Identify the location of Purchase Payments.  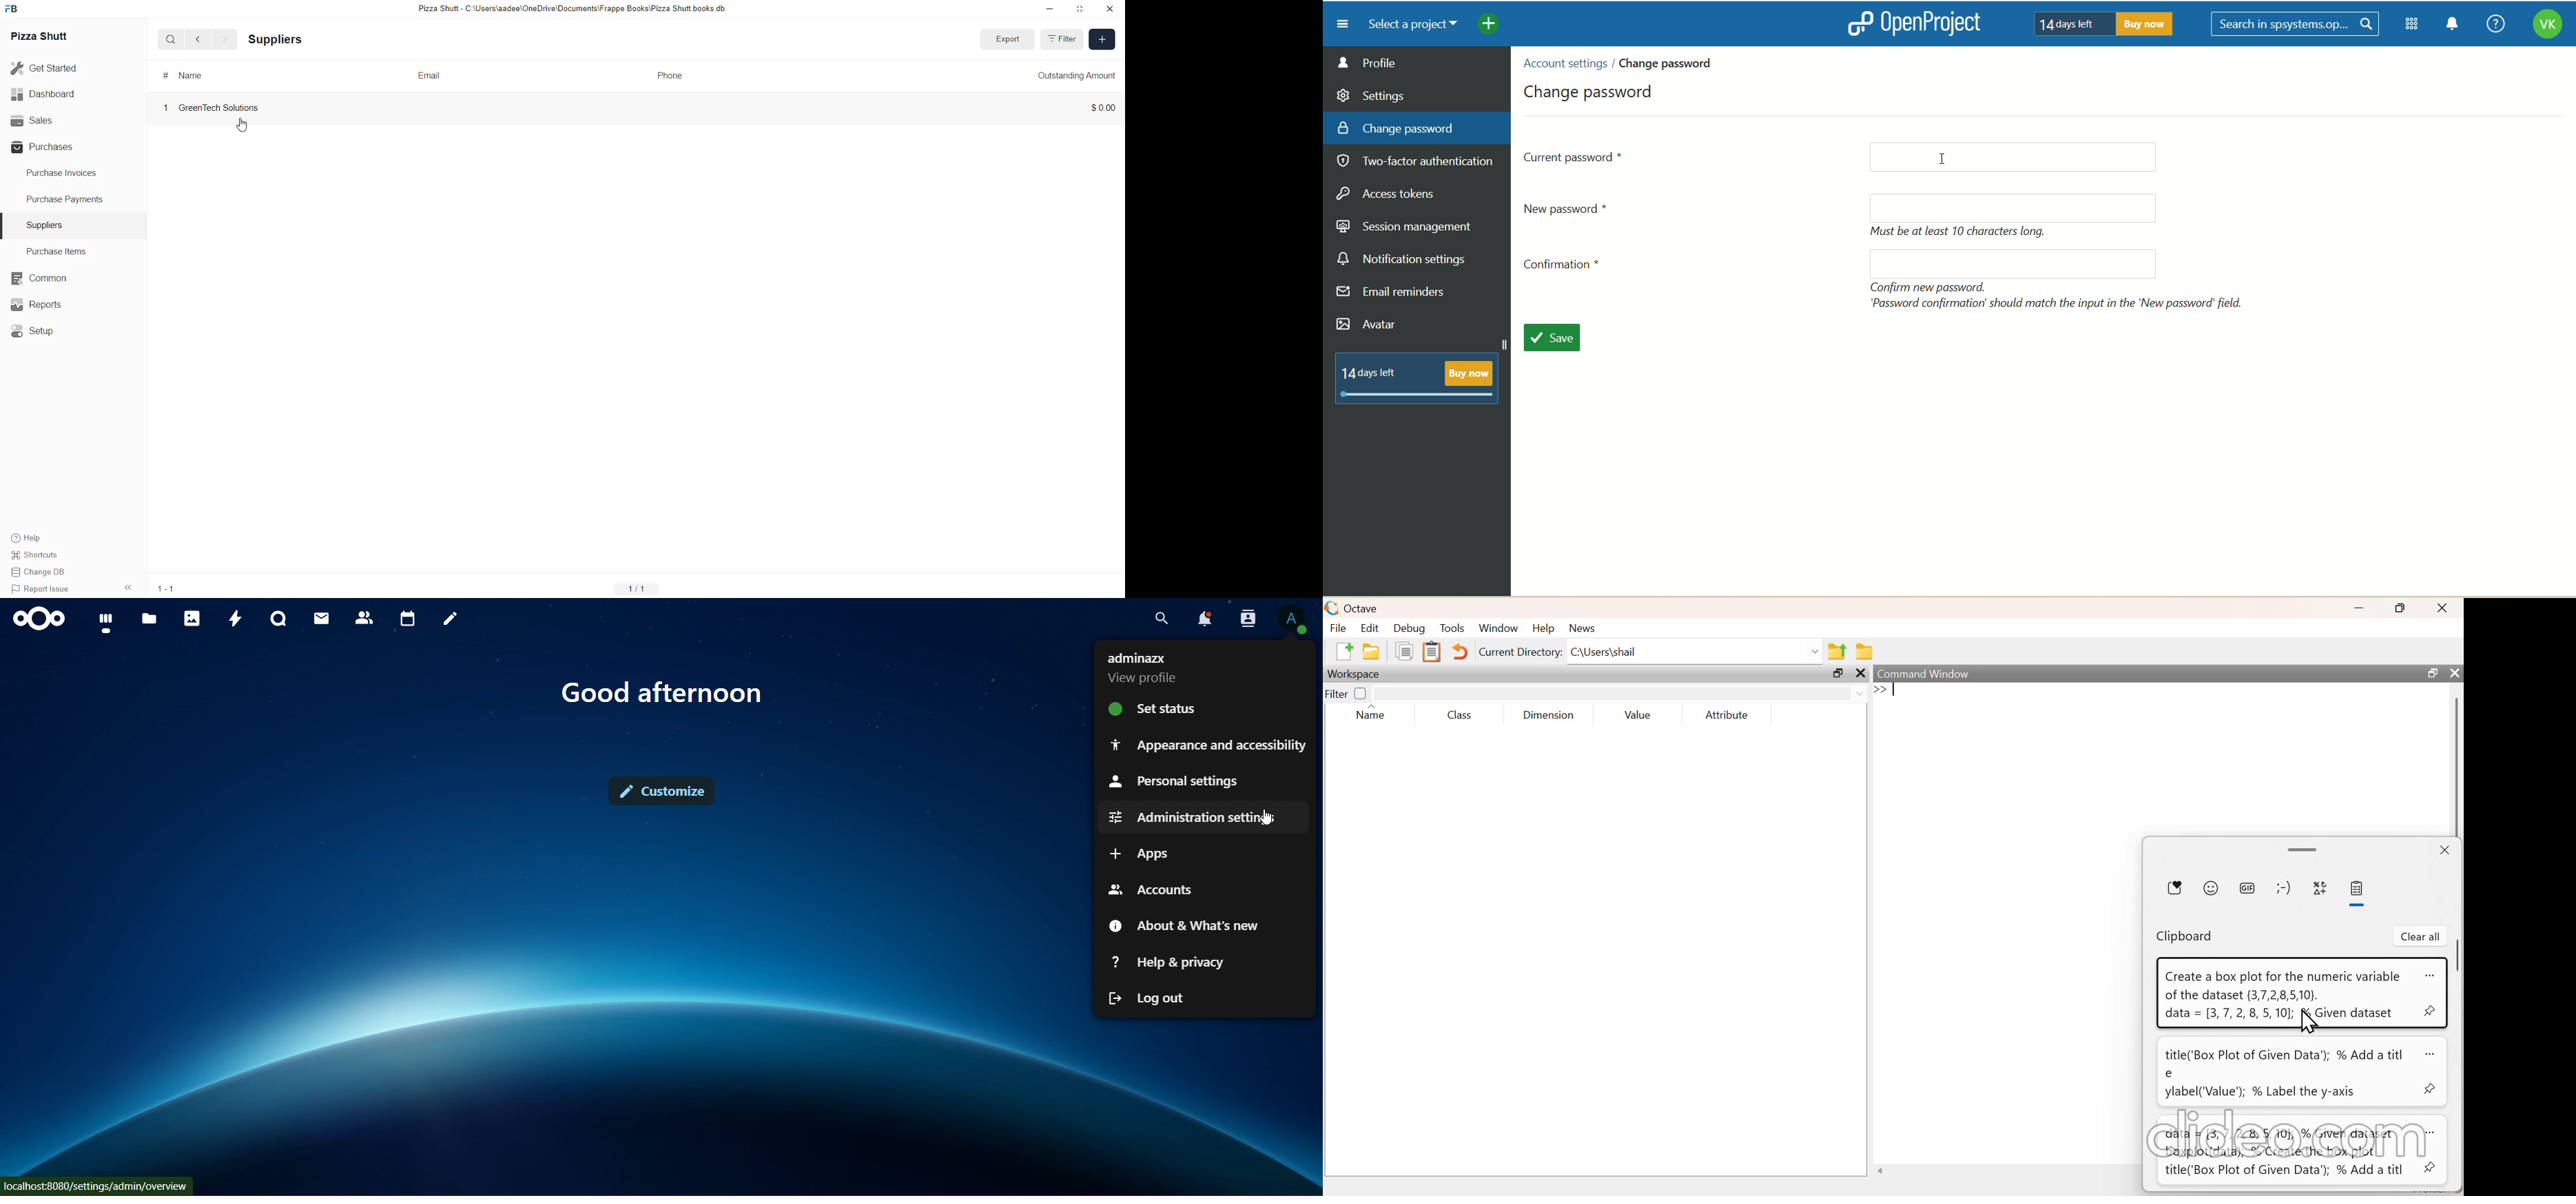
(66, 201).